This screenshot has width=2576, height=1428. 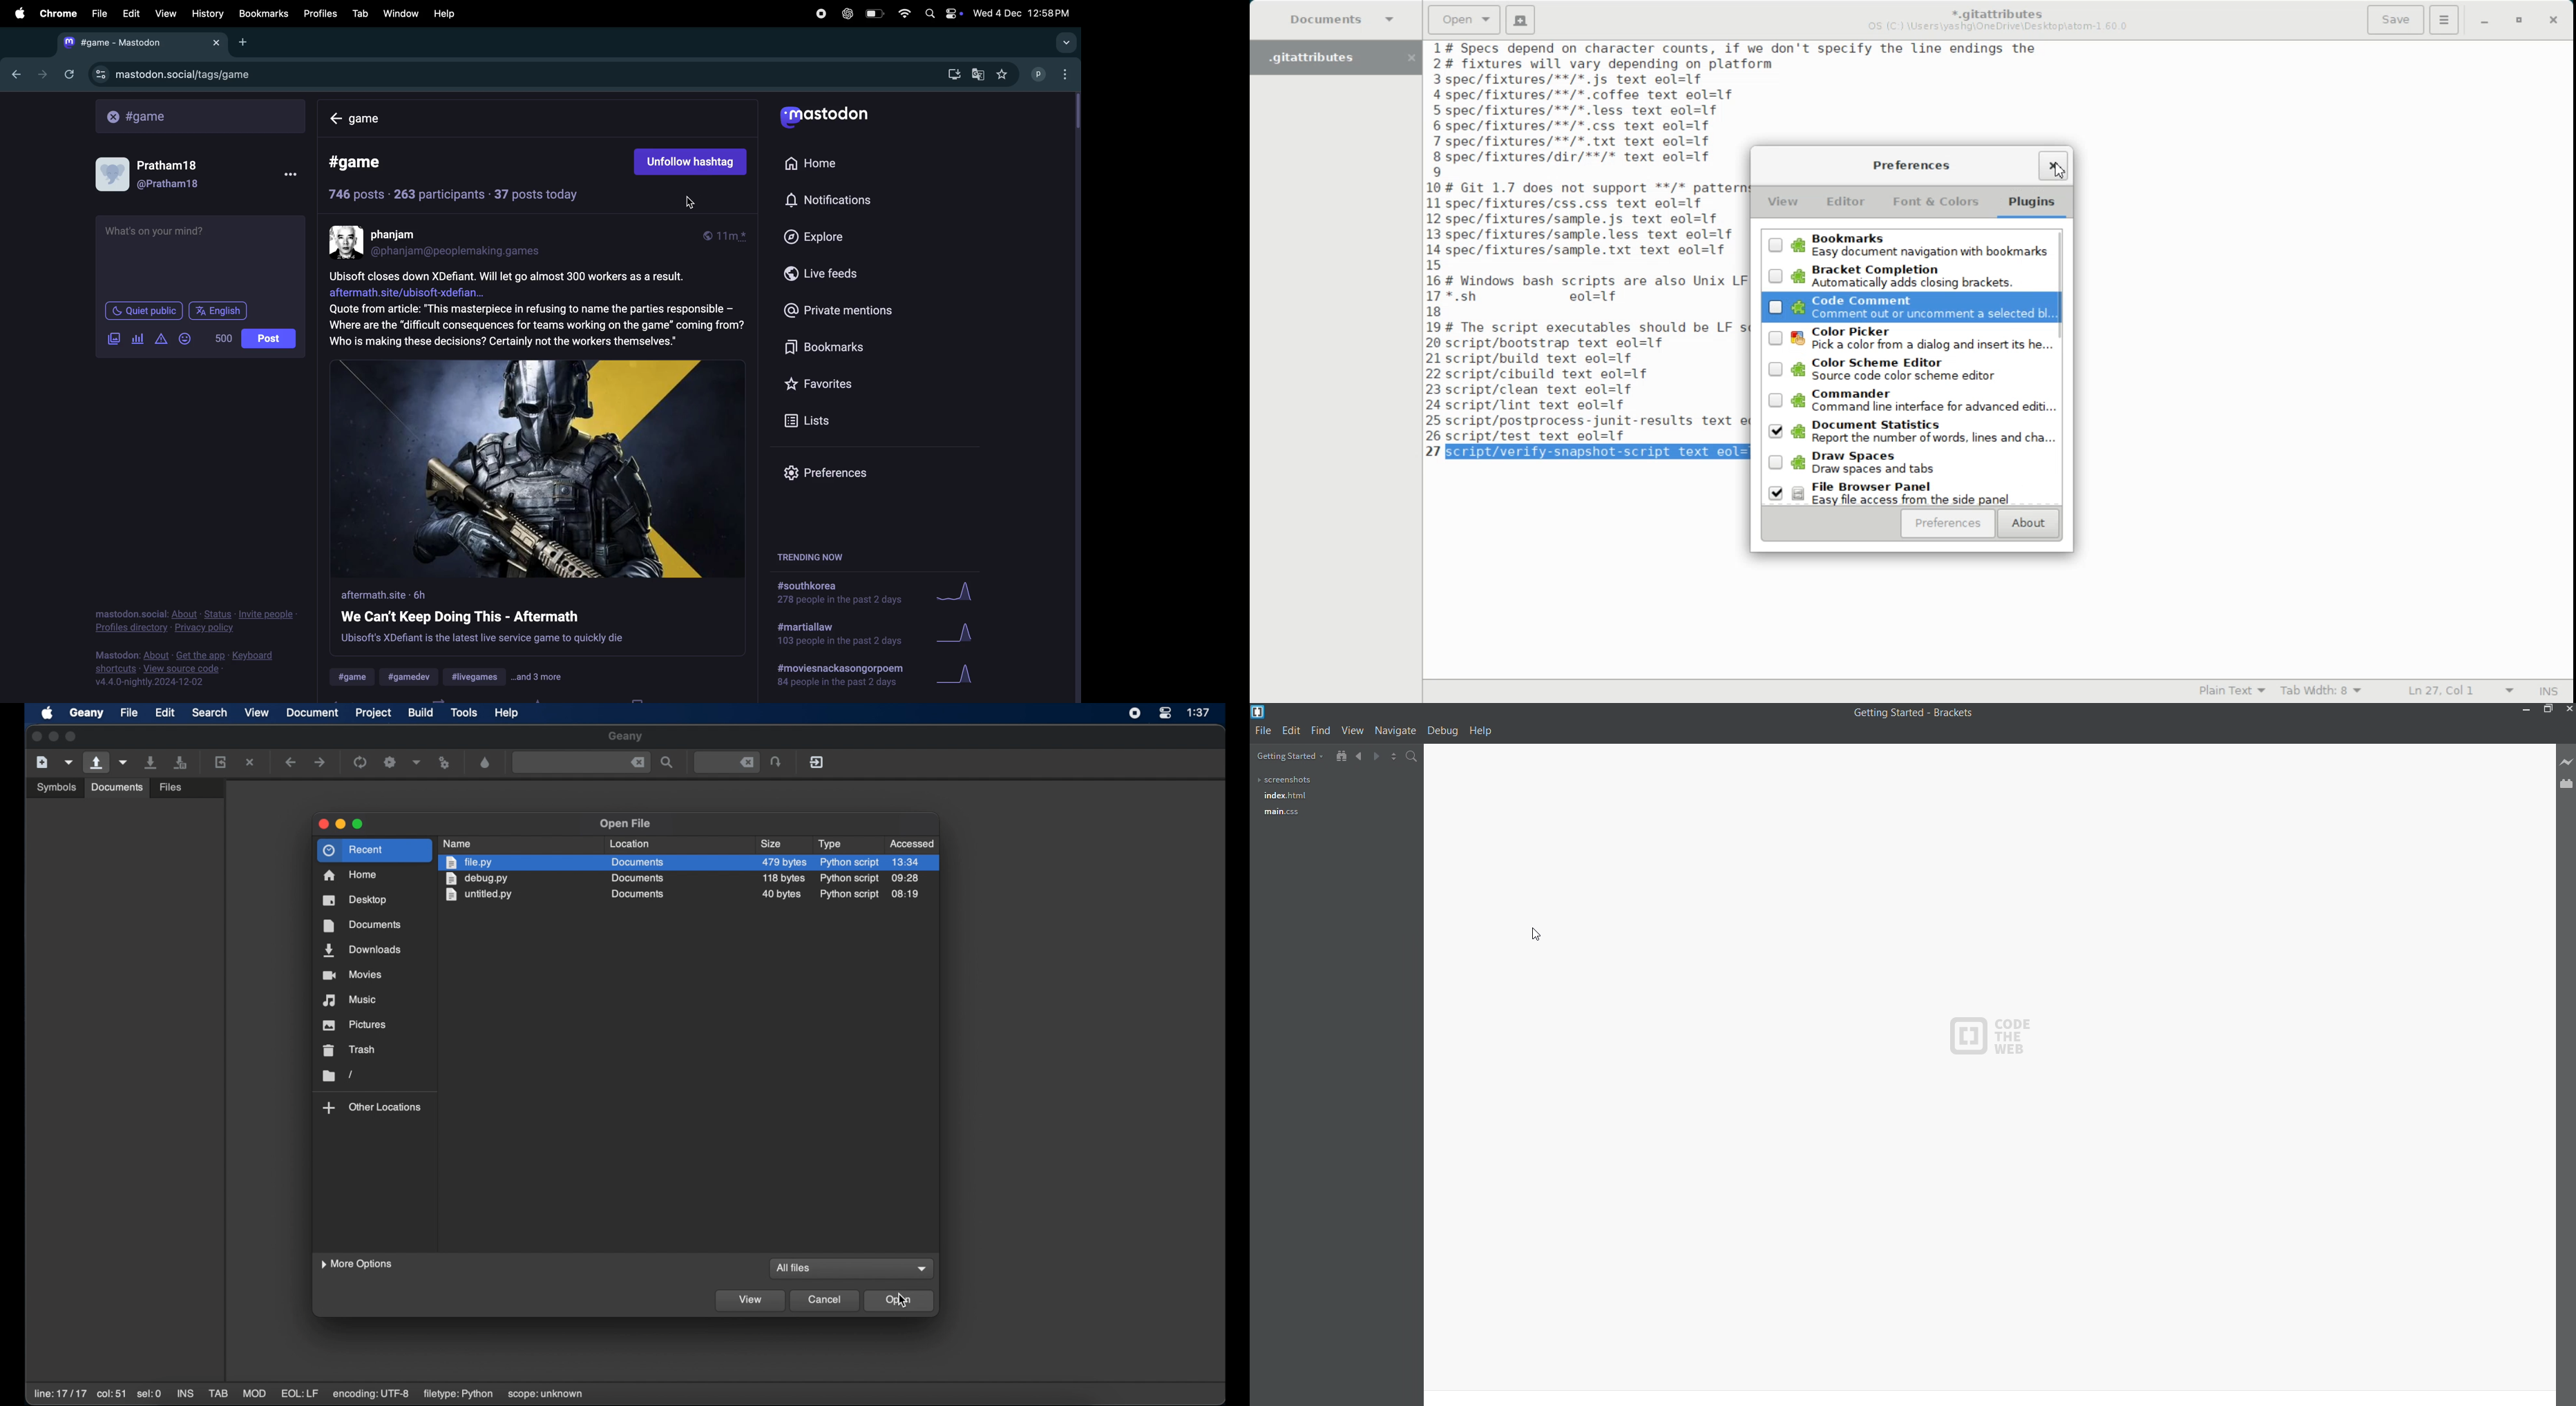 What do you see at coordinates (1063, 41) in the screenshot?
I see `drop down menu` at bounding box center [1063, 41].